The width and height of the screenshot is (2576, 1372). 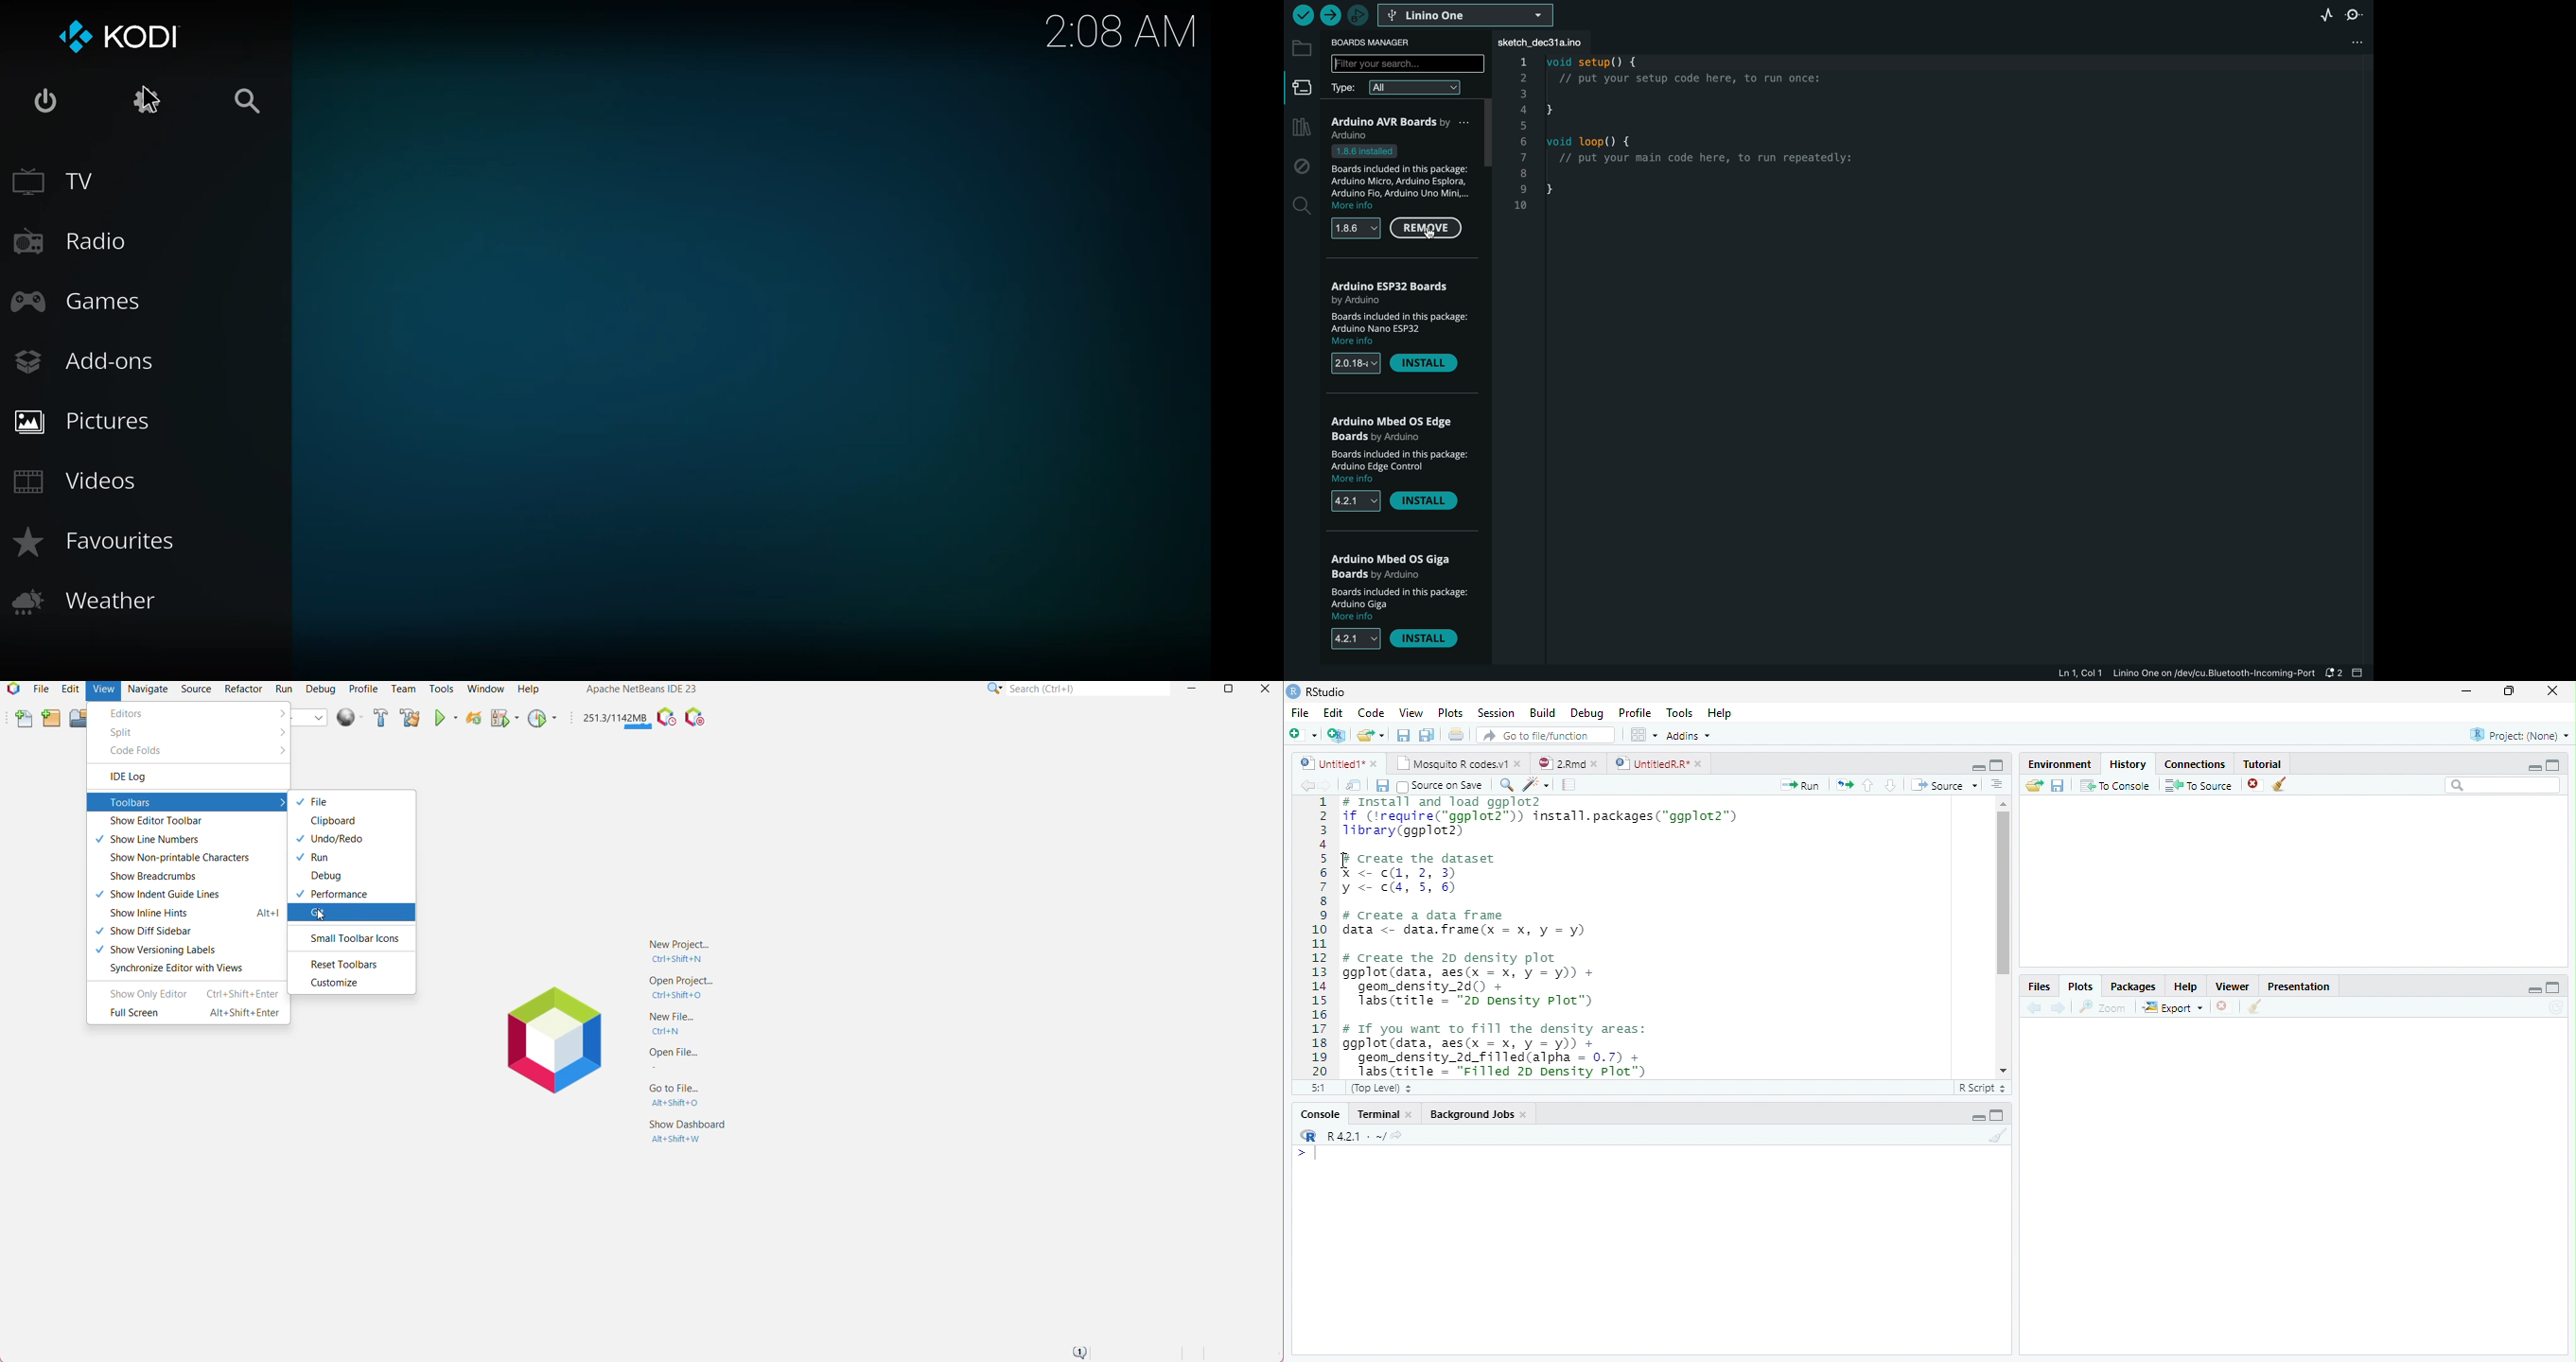 I want to click on Refresh, so click(x=2559, y=1007).